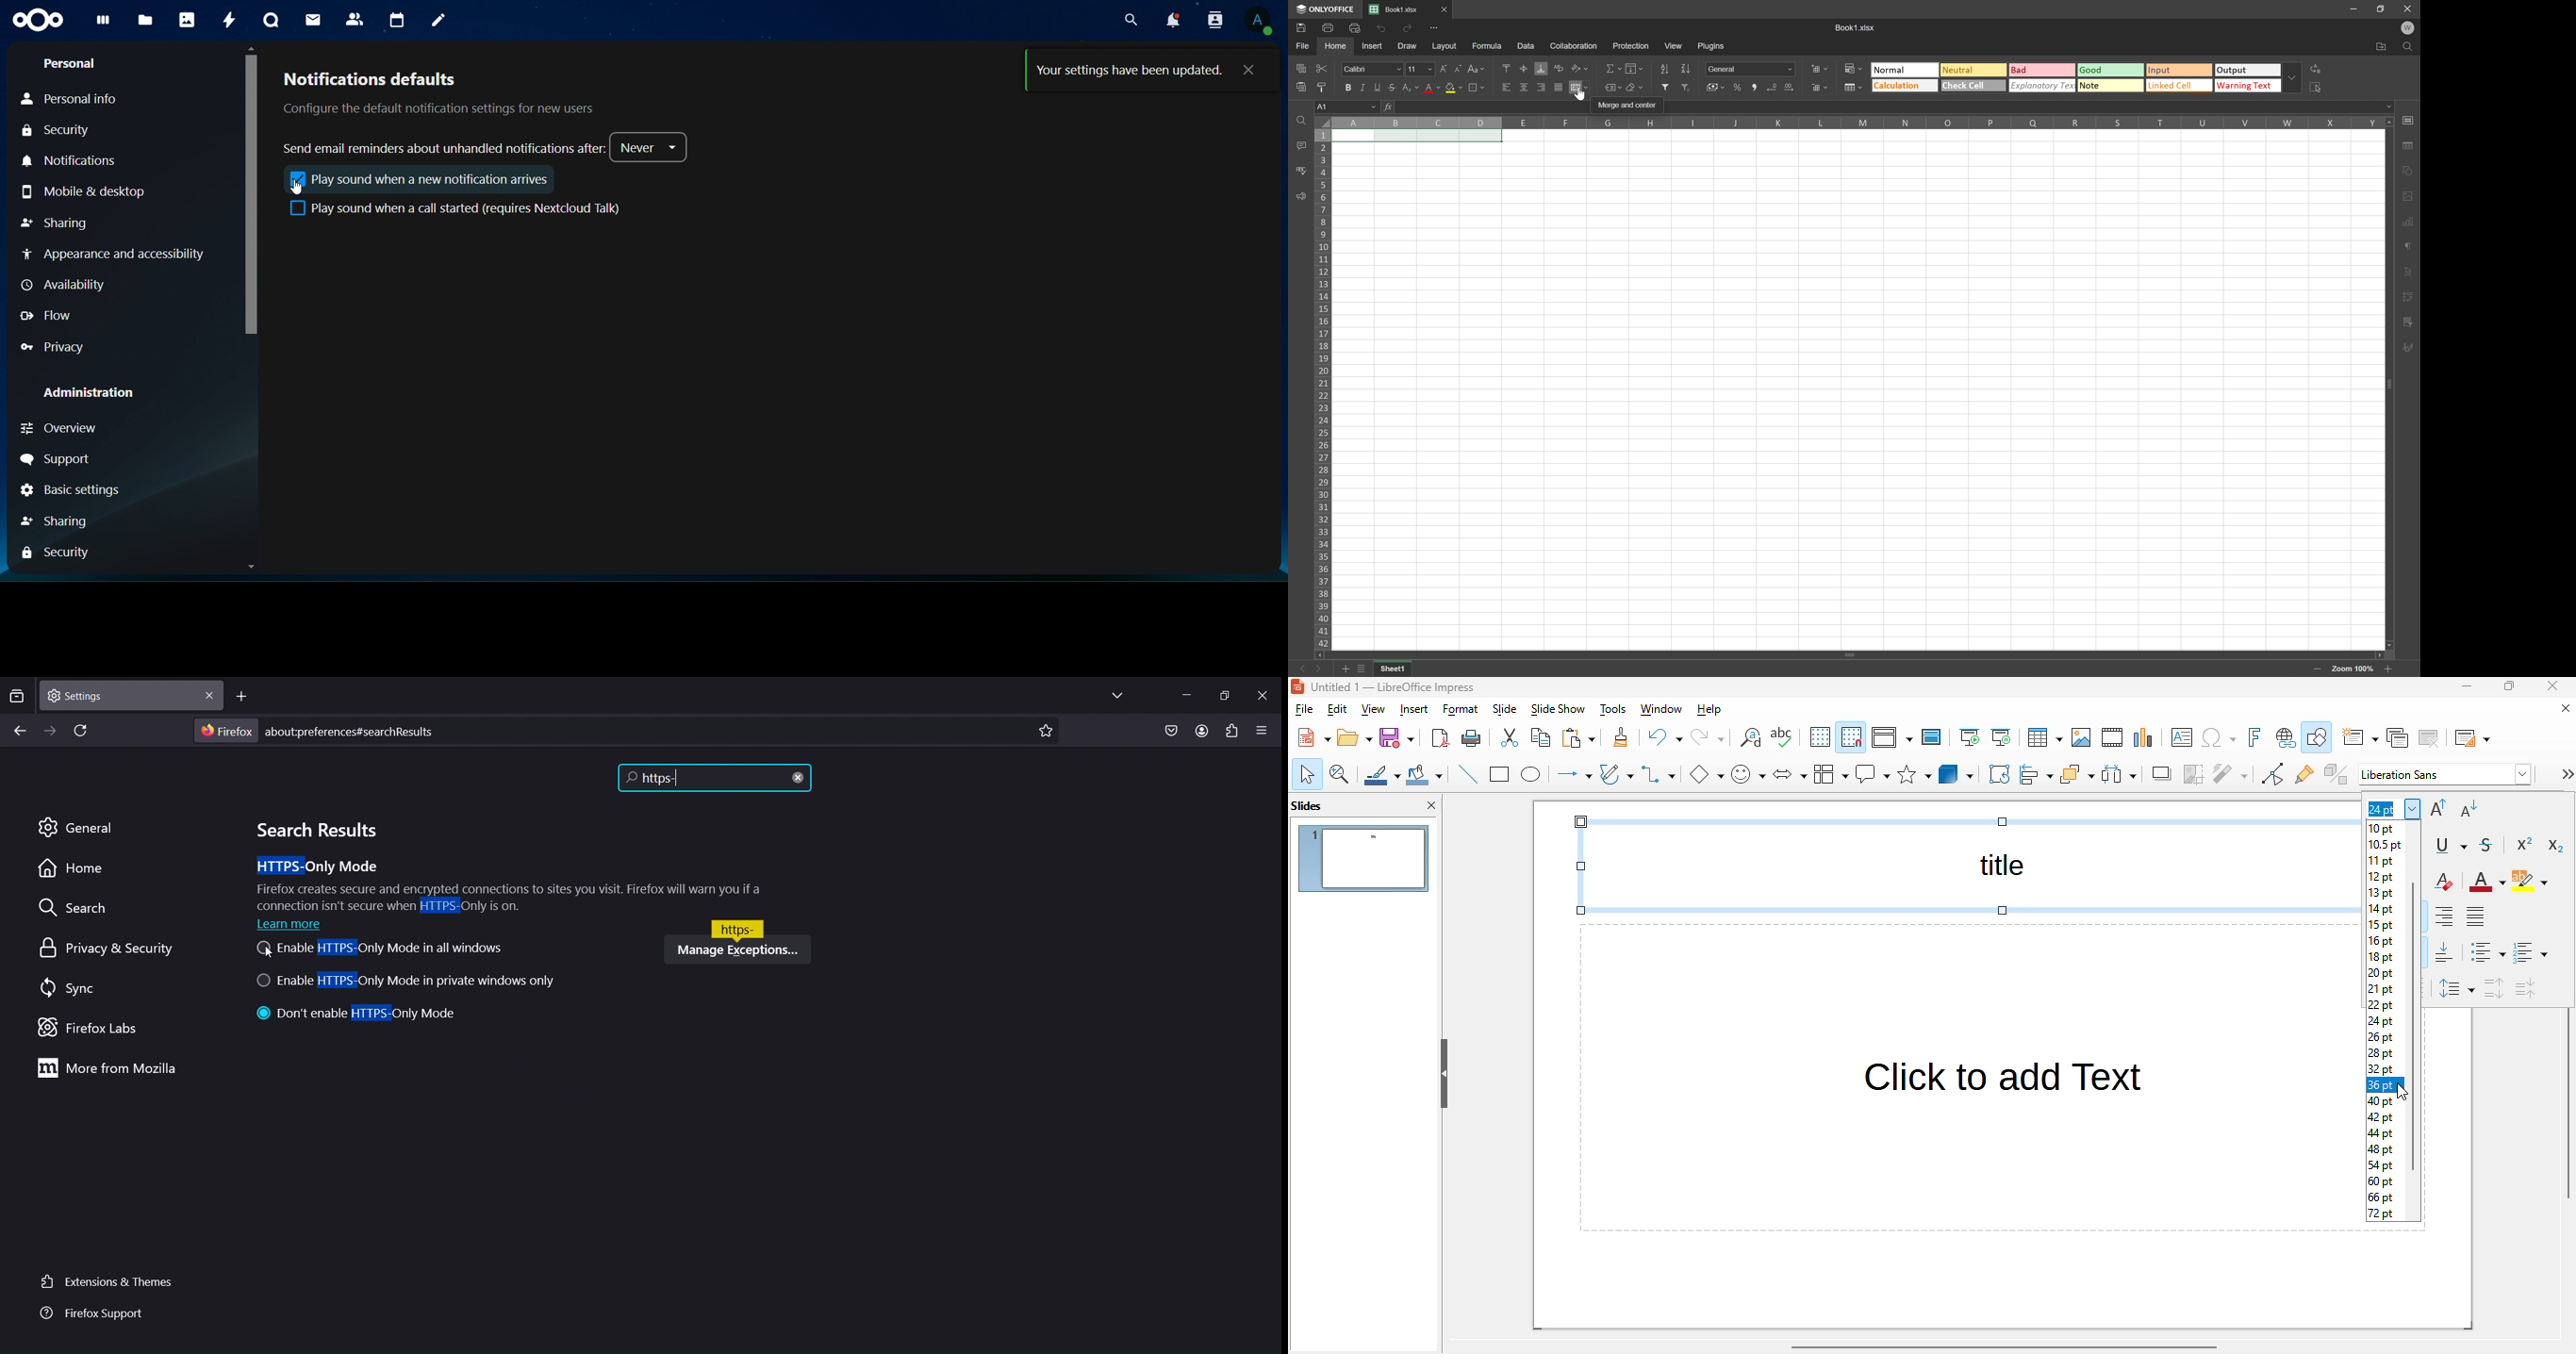  What do you see at coordinates (1264, 698) in the screenshot?
I see `close` at bounding box center [1264, 698].